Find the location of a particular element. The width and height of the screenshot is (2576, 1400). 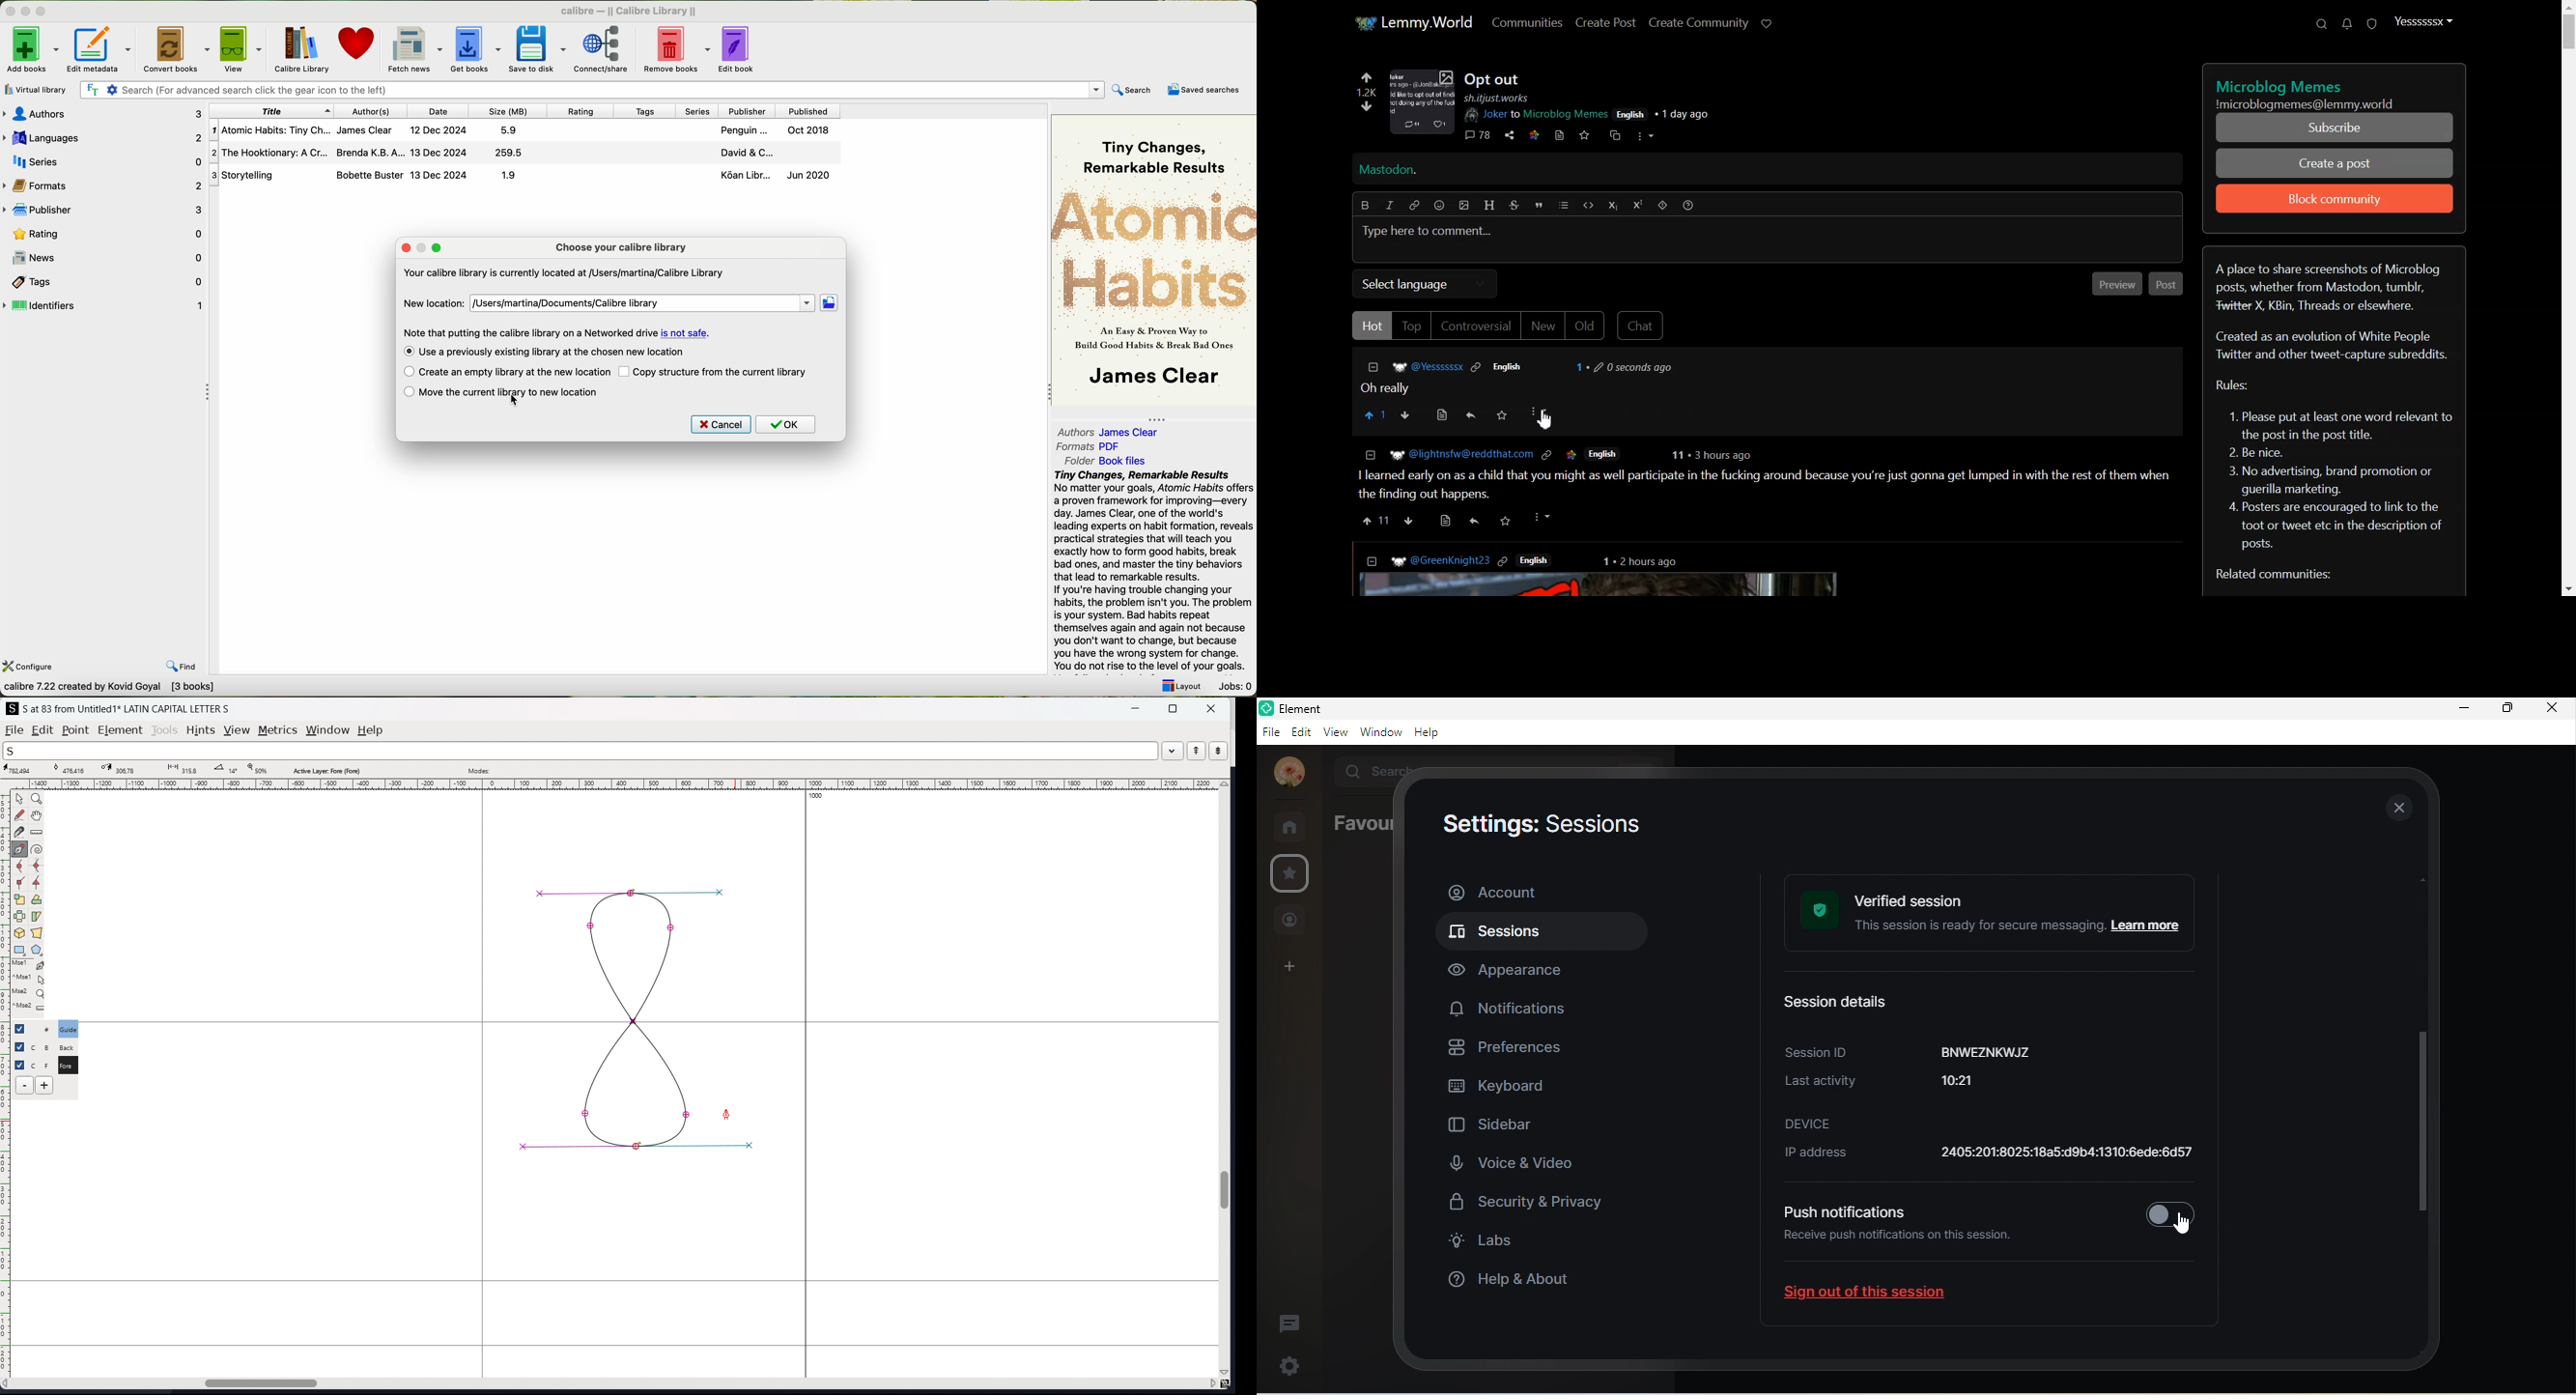

saved searches is located at coordinates (1202, 90).